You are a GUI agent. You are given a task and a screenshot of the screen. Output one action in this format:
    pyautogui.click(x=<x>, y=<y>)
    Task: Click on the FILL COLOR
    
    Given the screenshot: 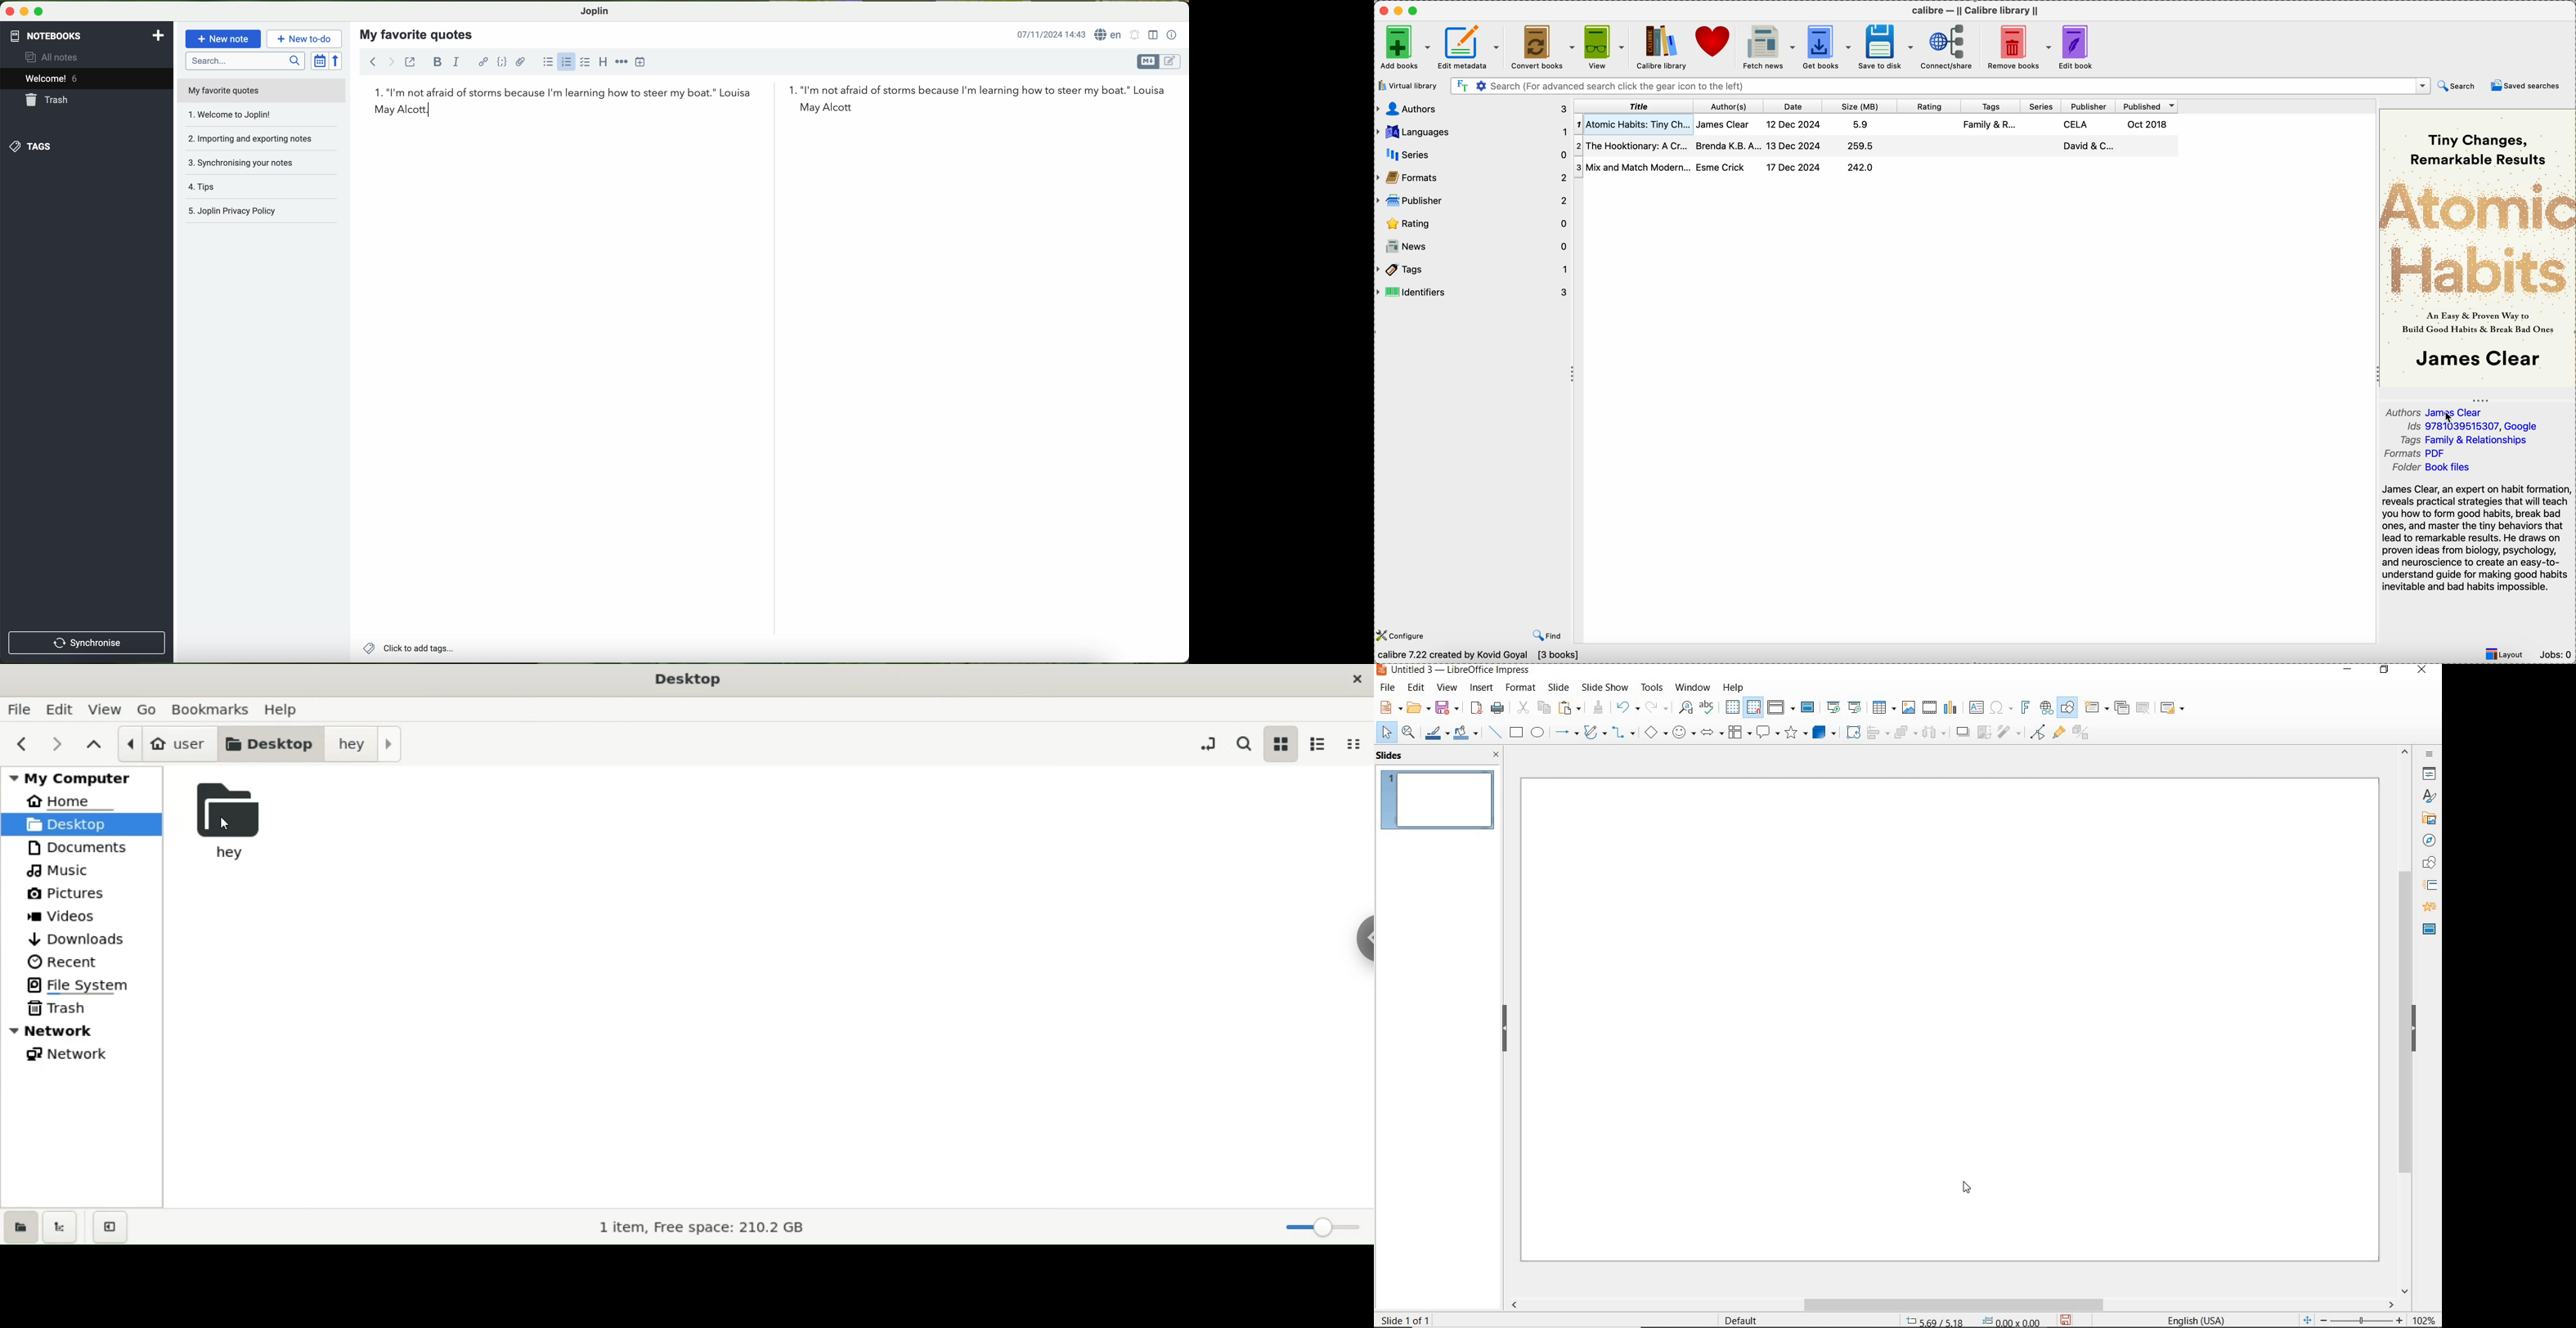 What is the action you would take?
    pyautogui.click(x=1465, y=734)
    